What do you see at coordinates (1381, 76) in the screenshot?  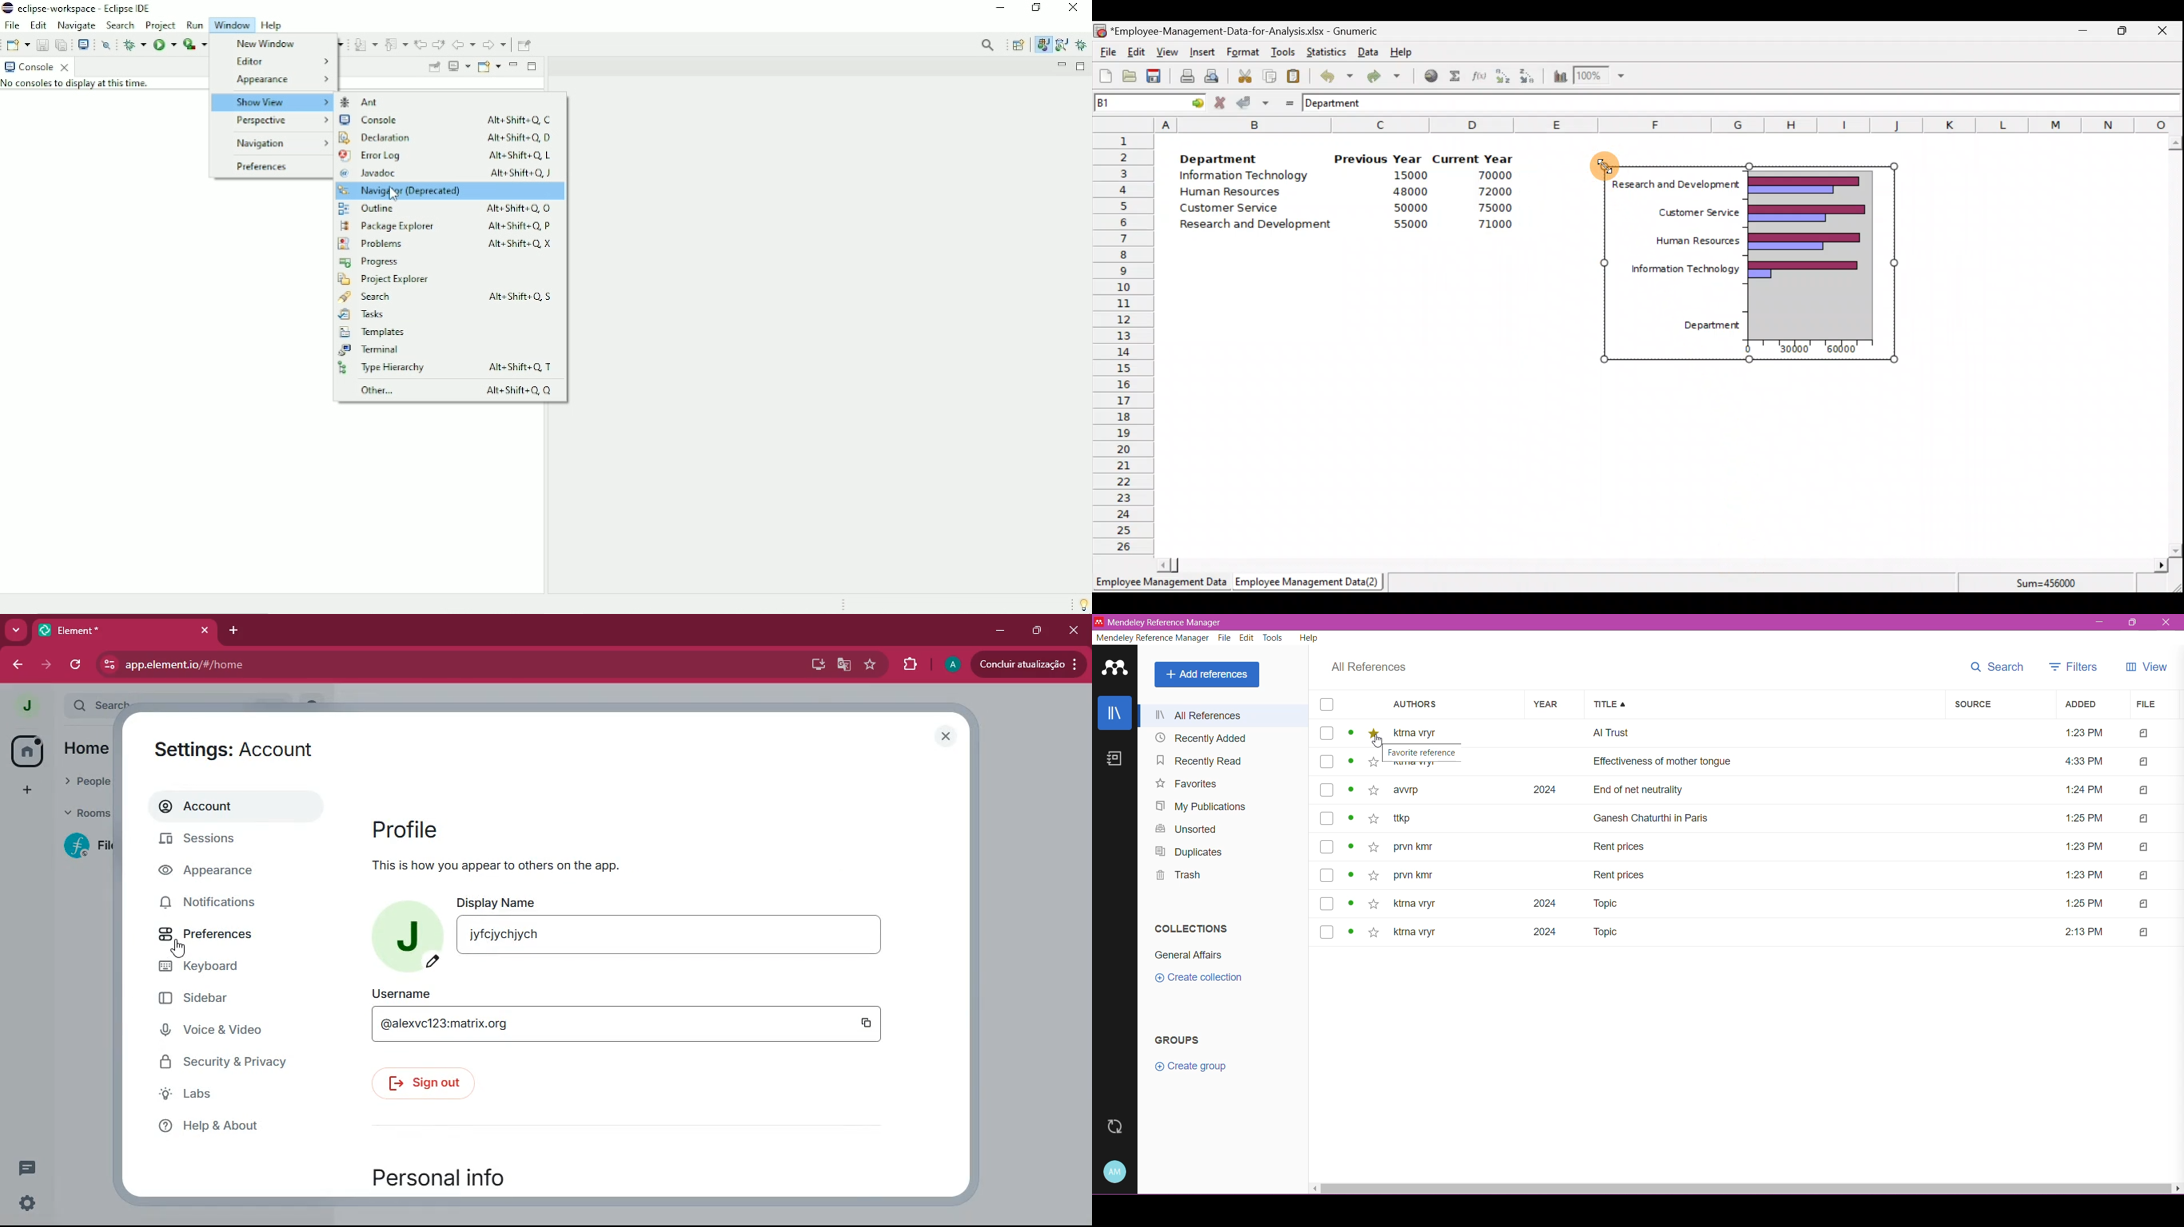 I see `Redo undone action` at bounding box center [1381, 76].